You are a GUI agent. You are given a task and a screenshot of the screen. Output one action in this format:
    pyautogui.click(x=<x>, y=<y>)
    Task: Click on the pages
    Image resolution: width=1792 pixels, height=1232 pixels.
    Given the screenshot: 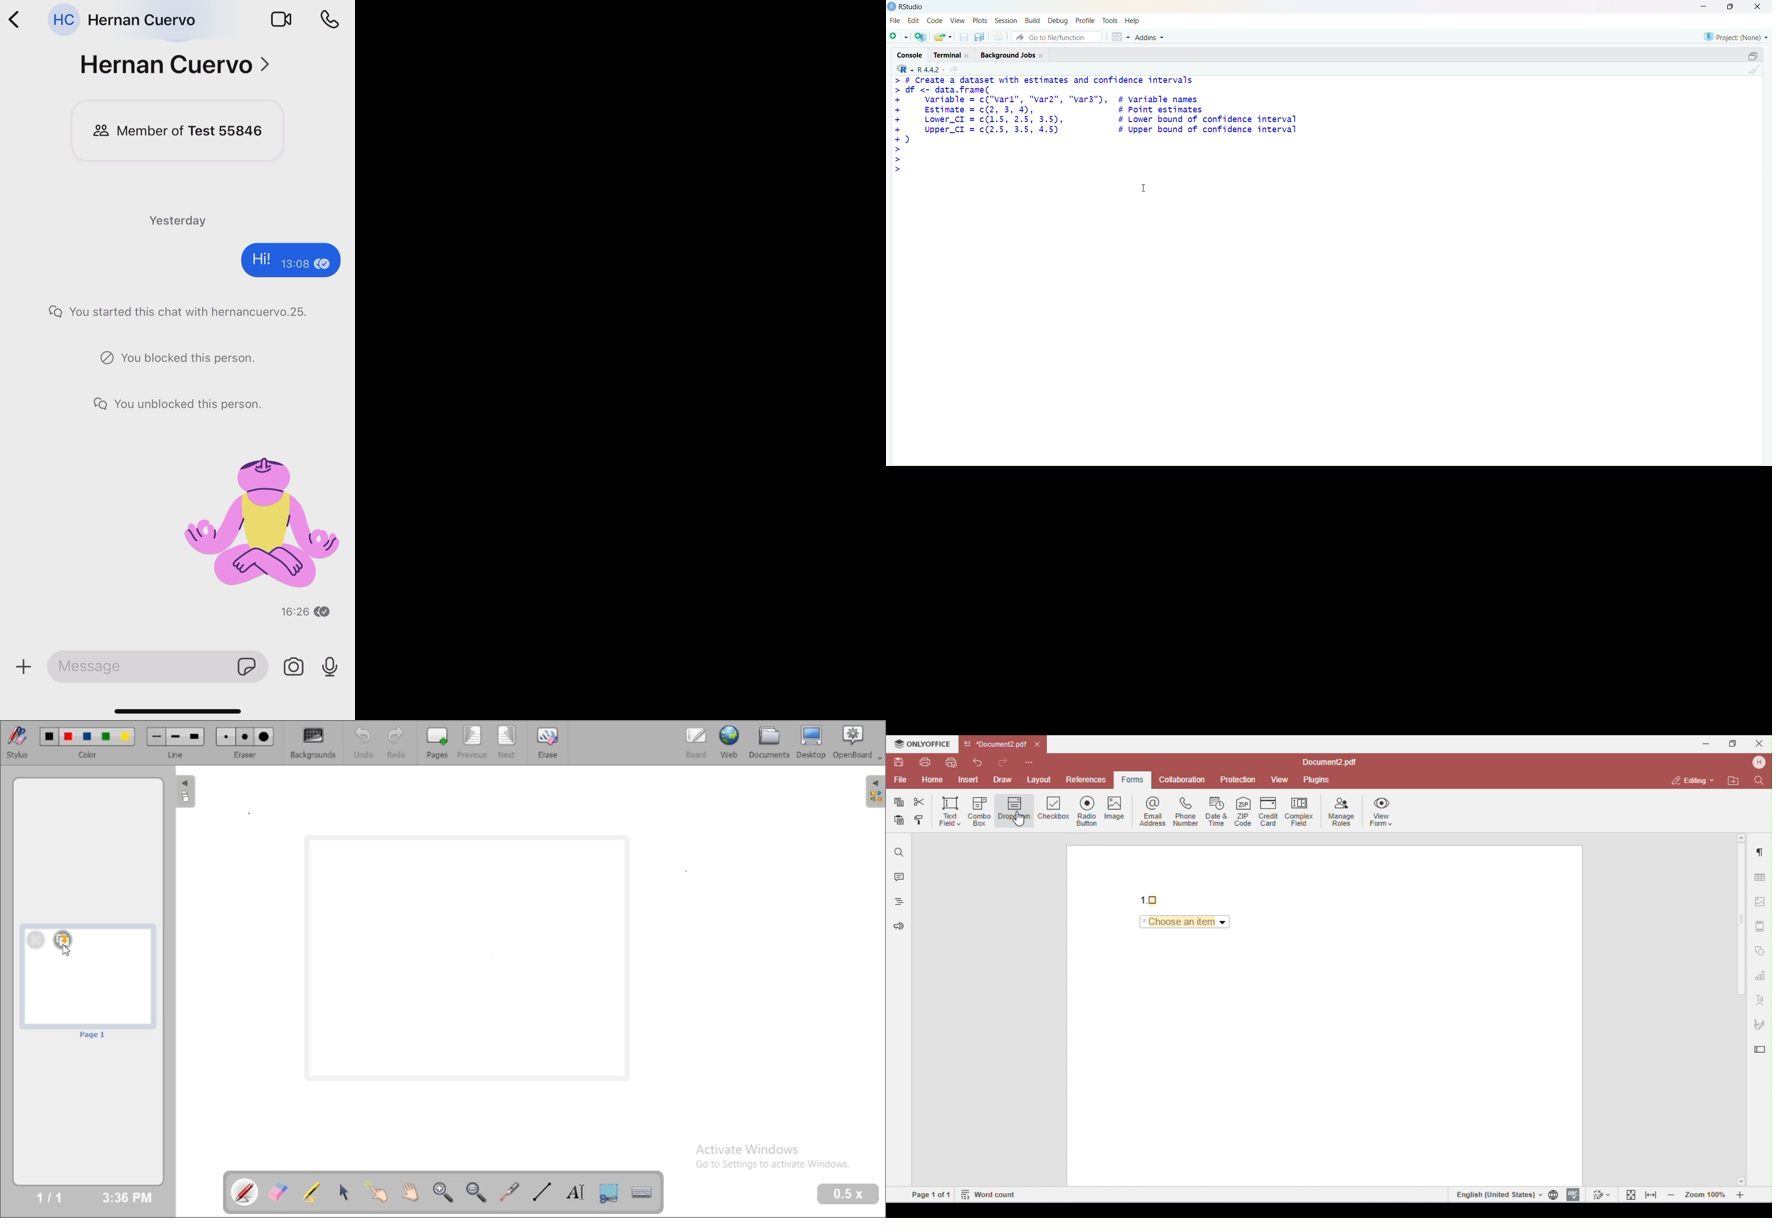 What is the action you would take?
    pyautogui.click(x=437, y=742)
    